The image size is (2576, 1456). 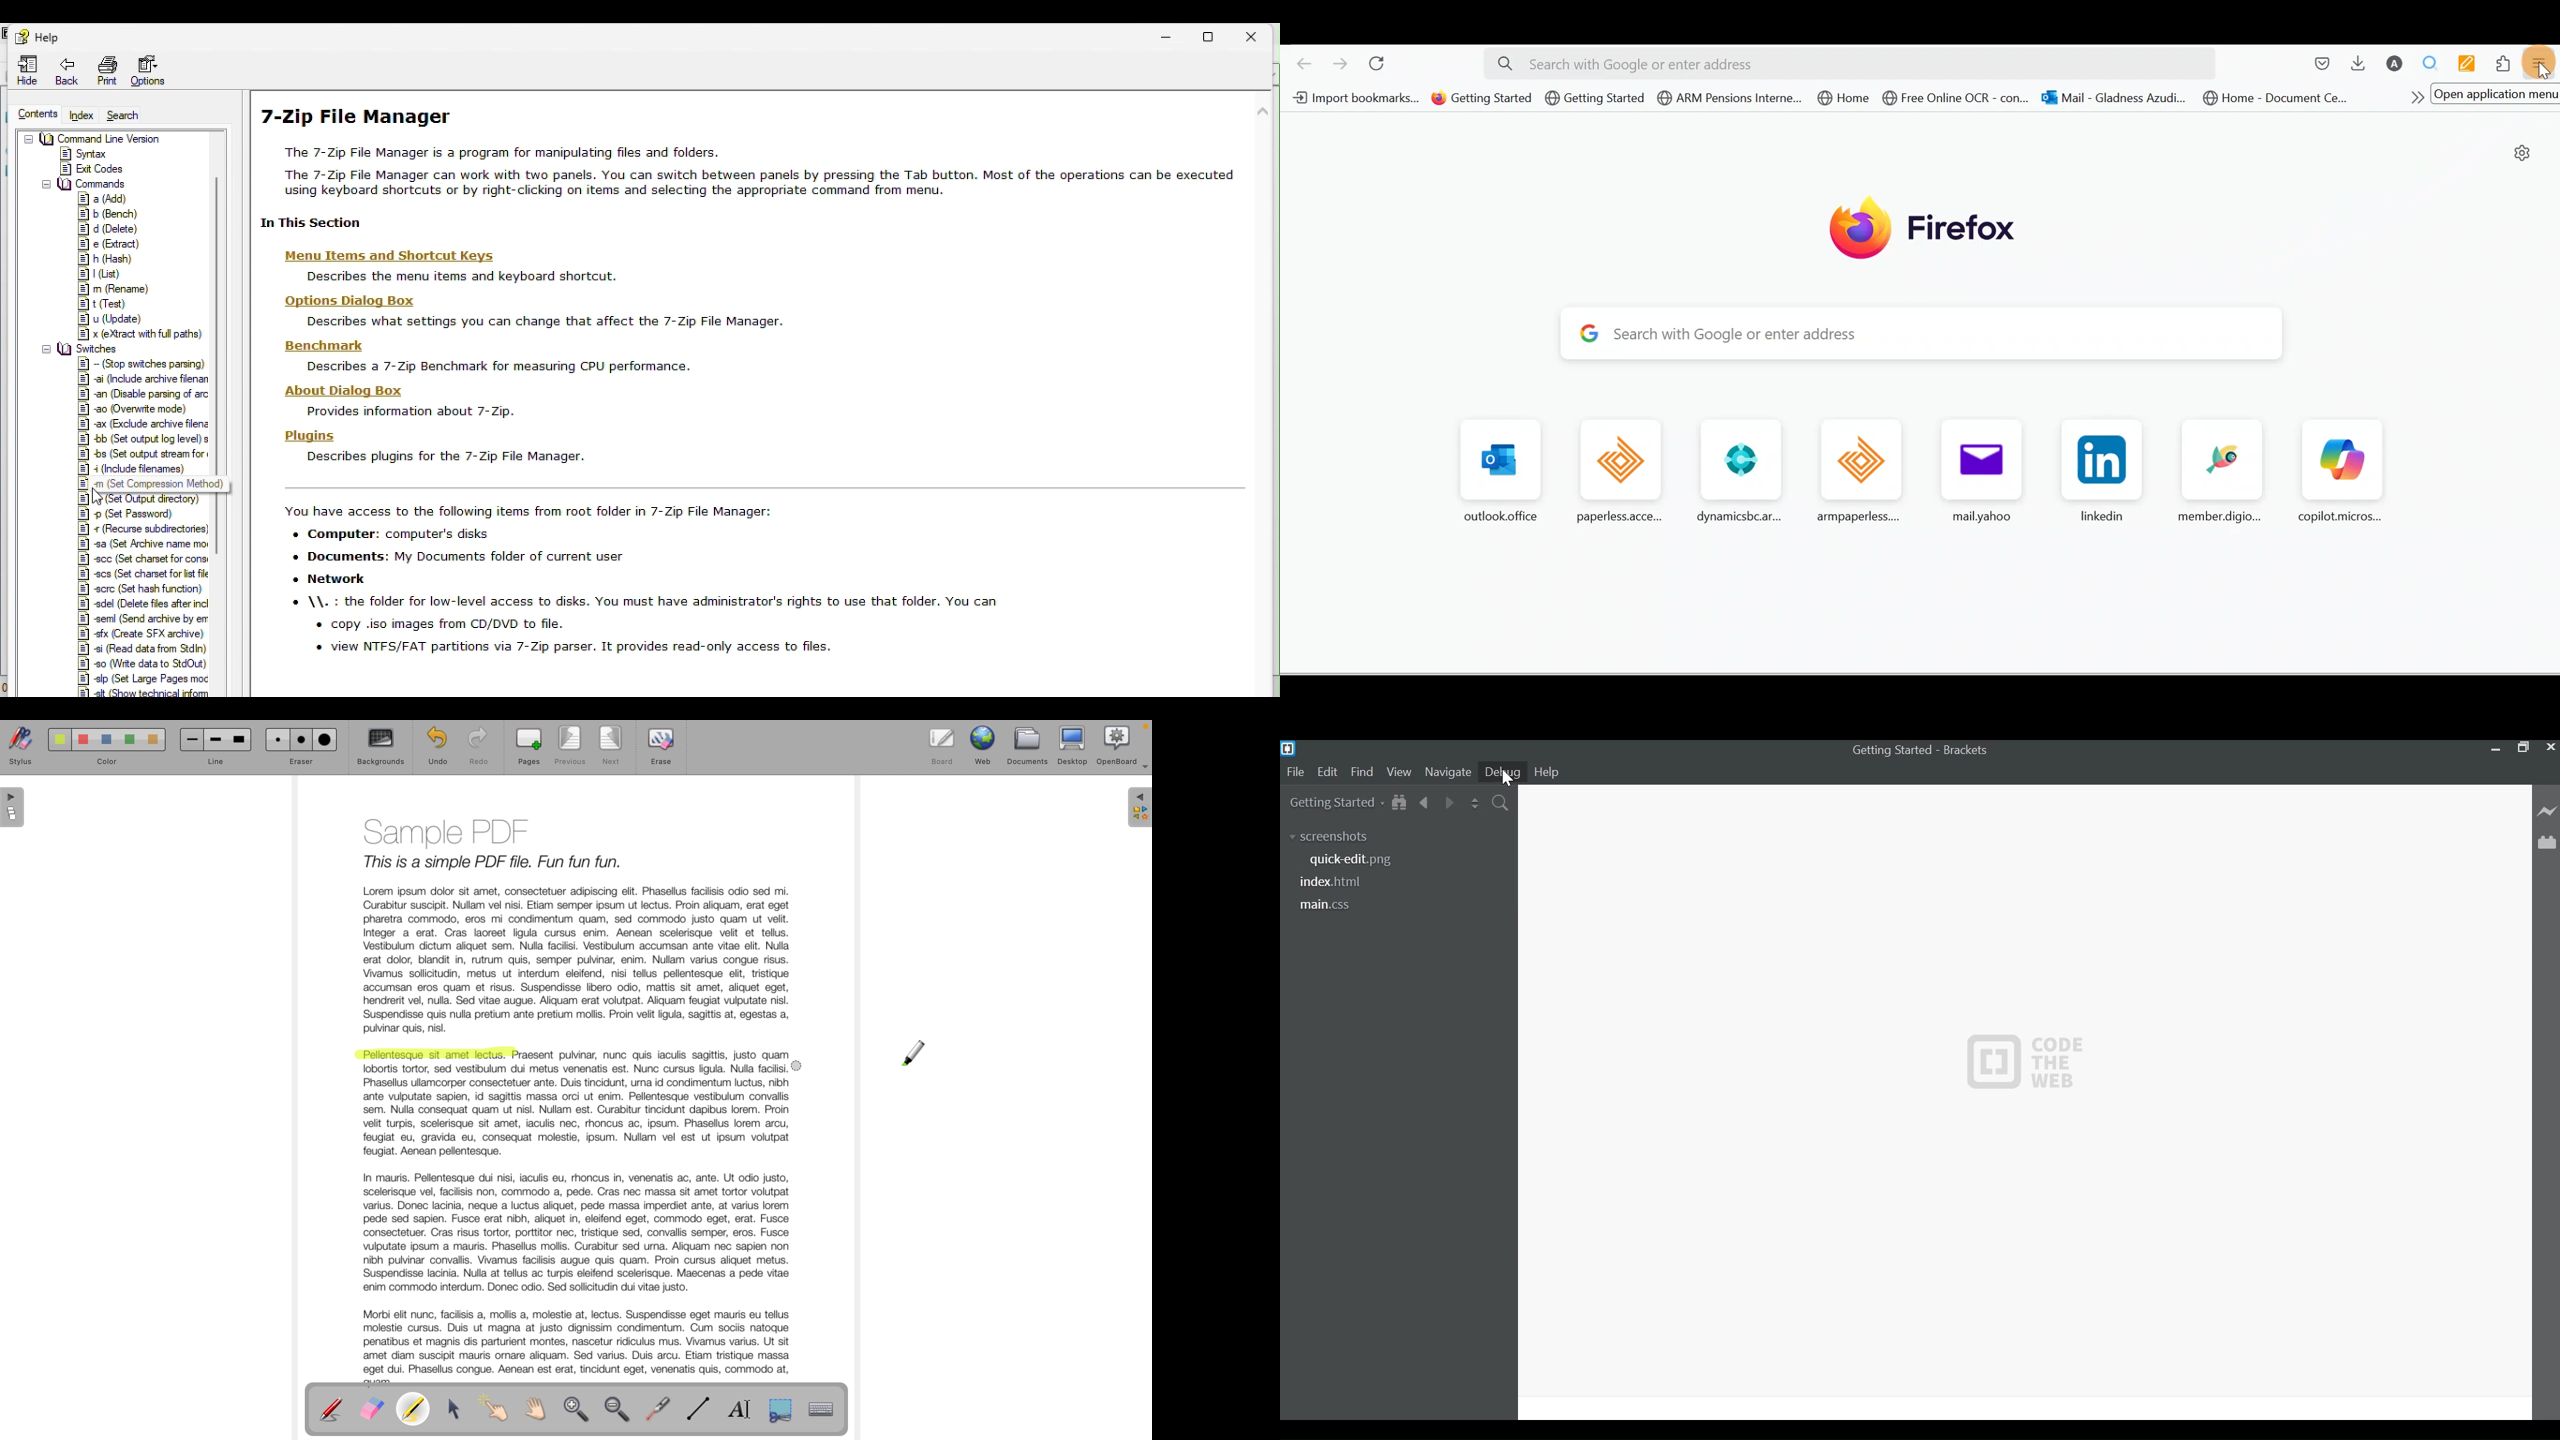 What do you see at coordinates (2113, 99) in the screenshot?
I see `Bookmark 7` at bounding box center [2113, 99].